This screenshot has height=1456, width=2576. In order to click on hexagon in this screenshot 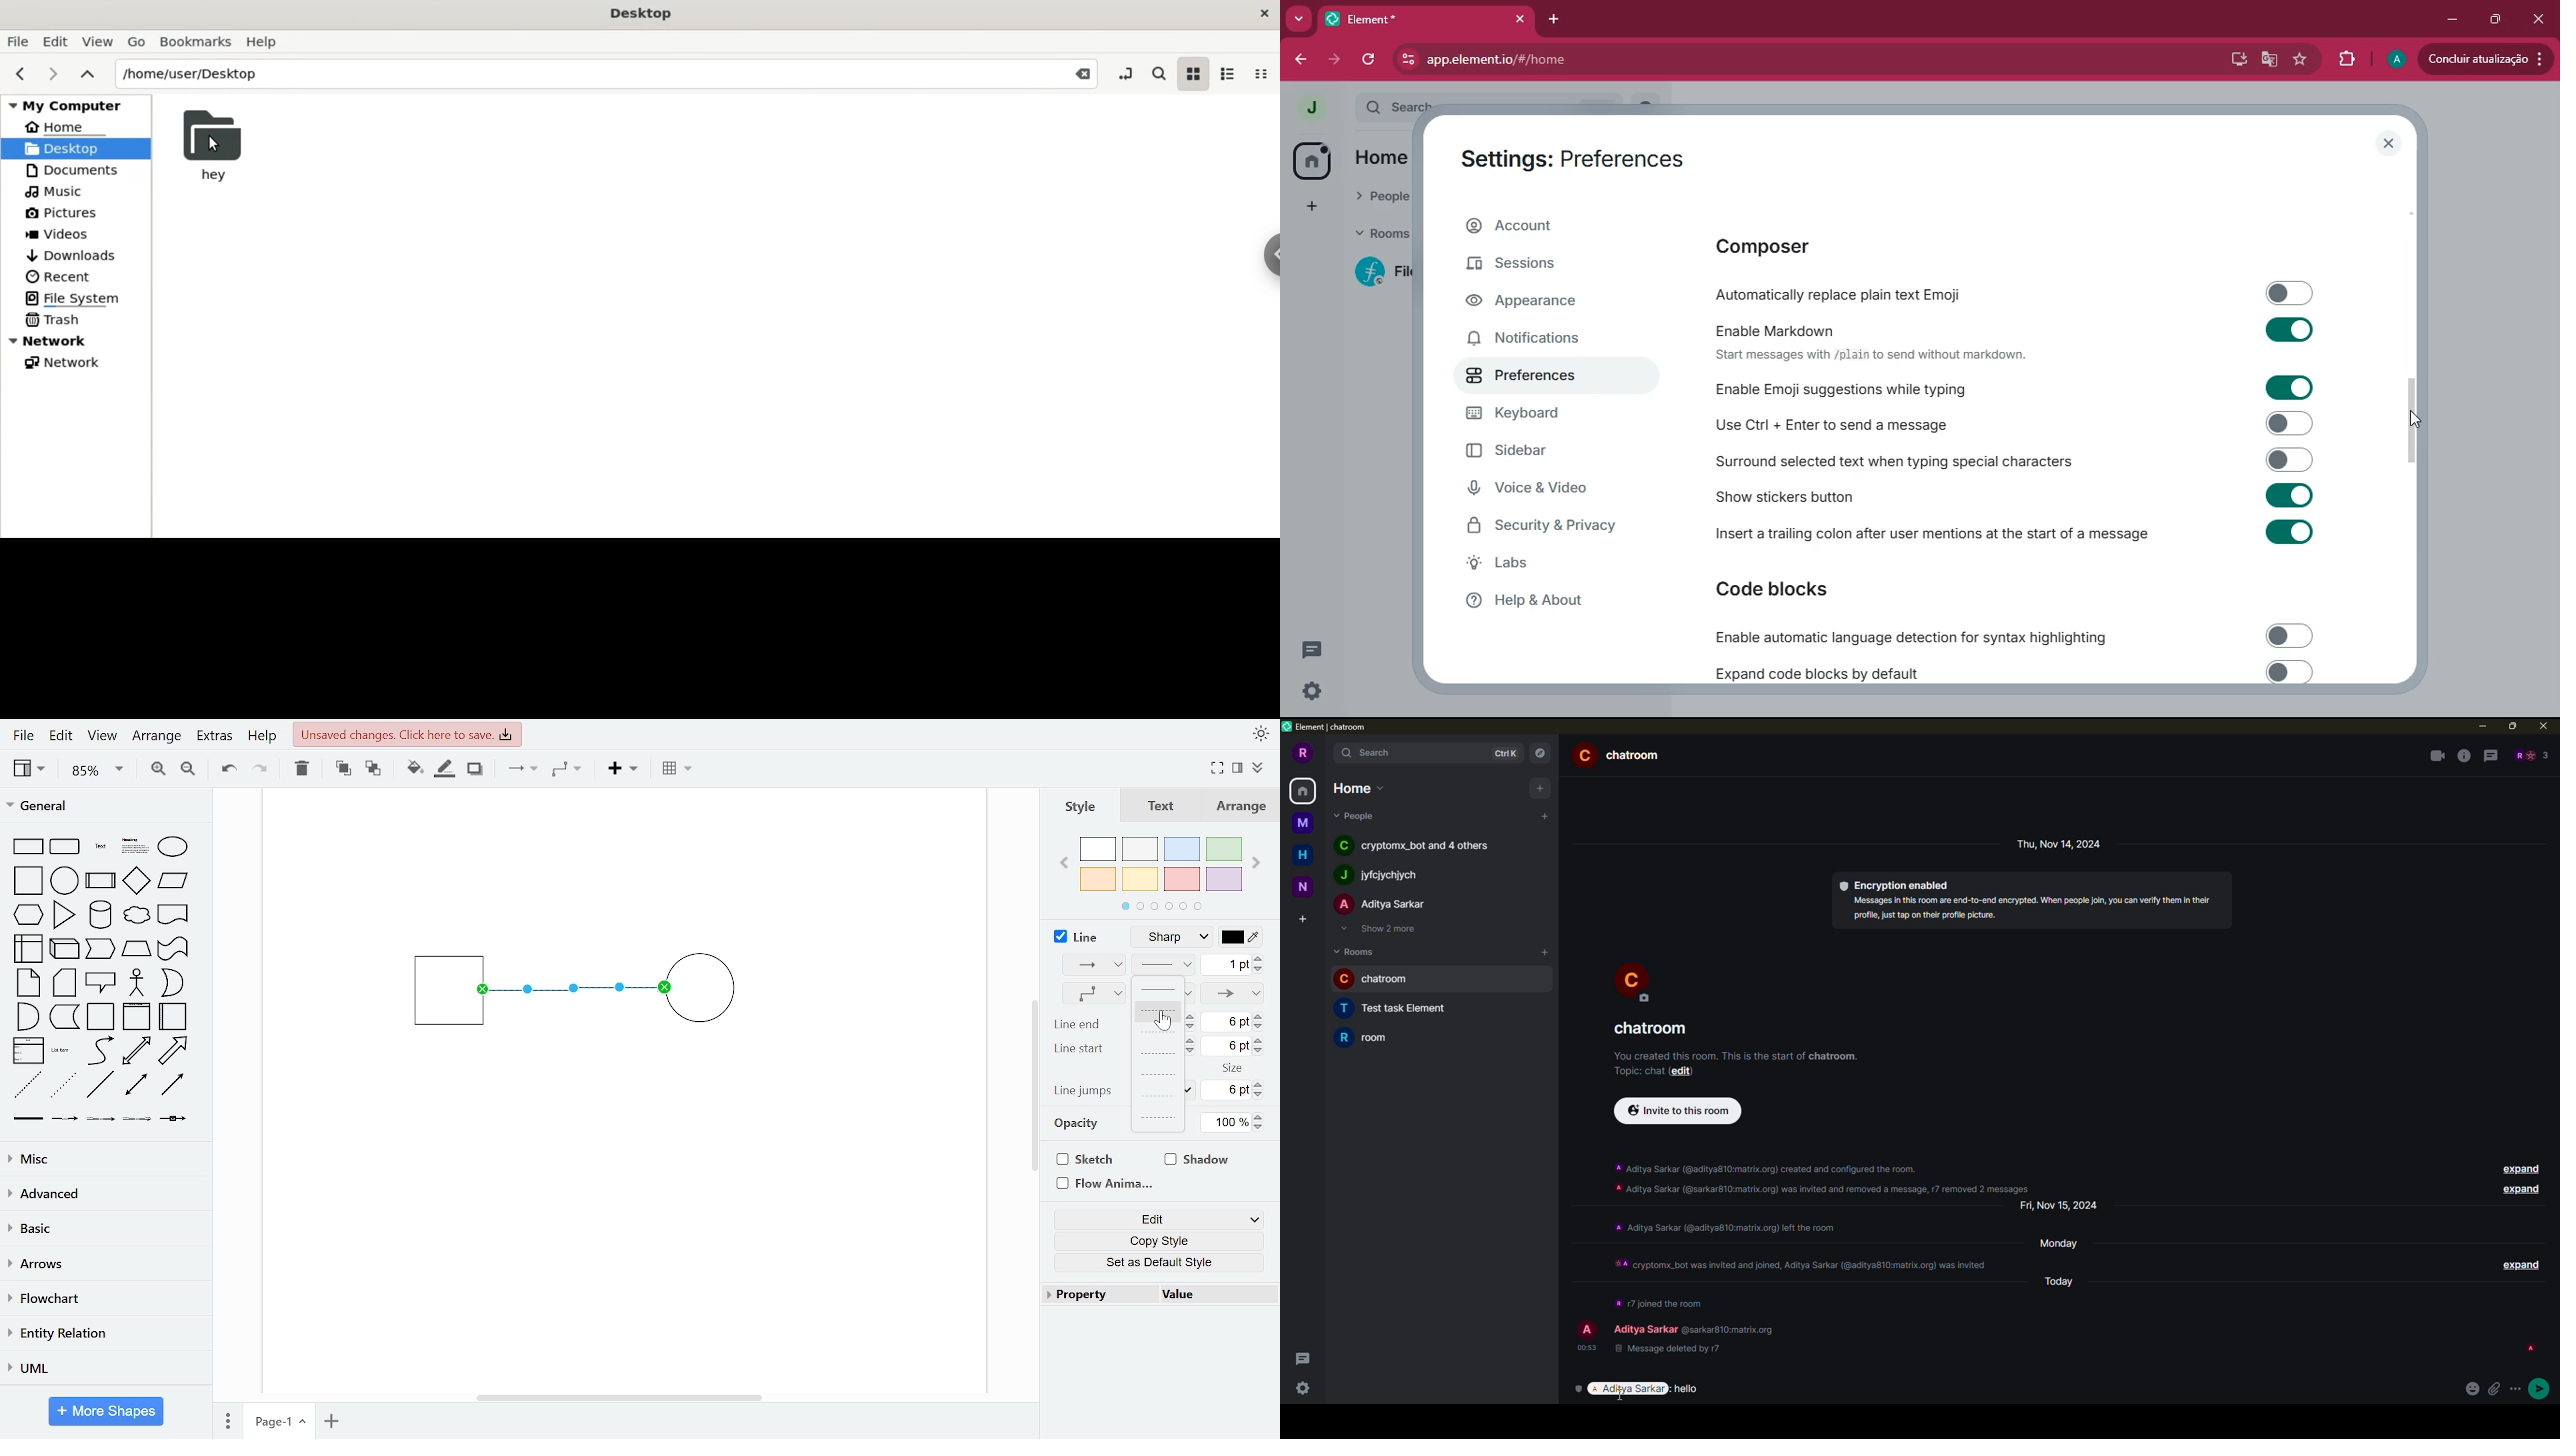, I will do `click(32, 916)`.